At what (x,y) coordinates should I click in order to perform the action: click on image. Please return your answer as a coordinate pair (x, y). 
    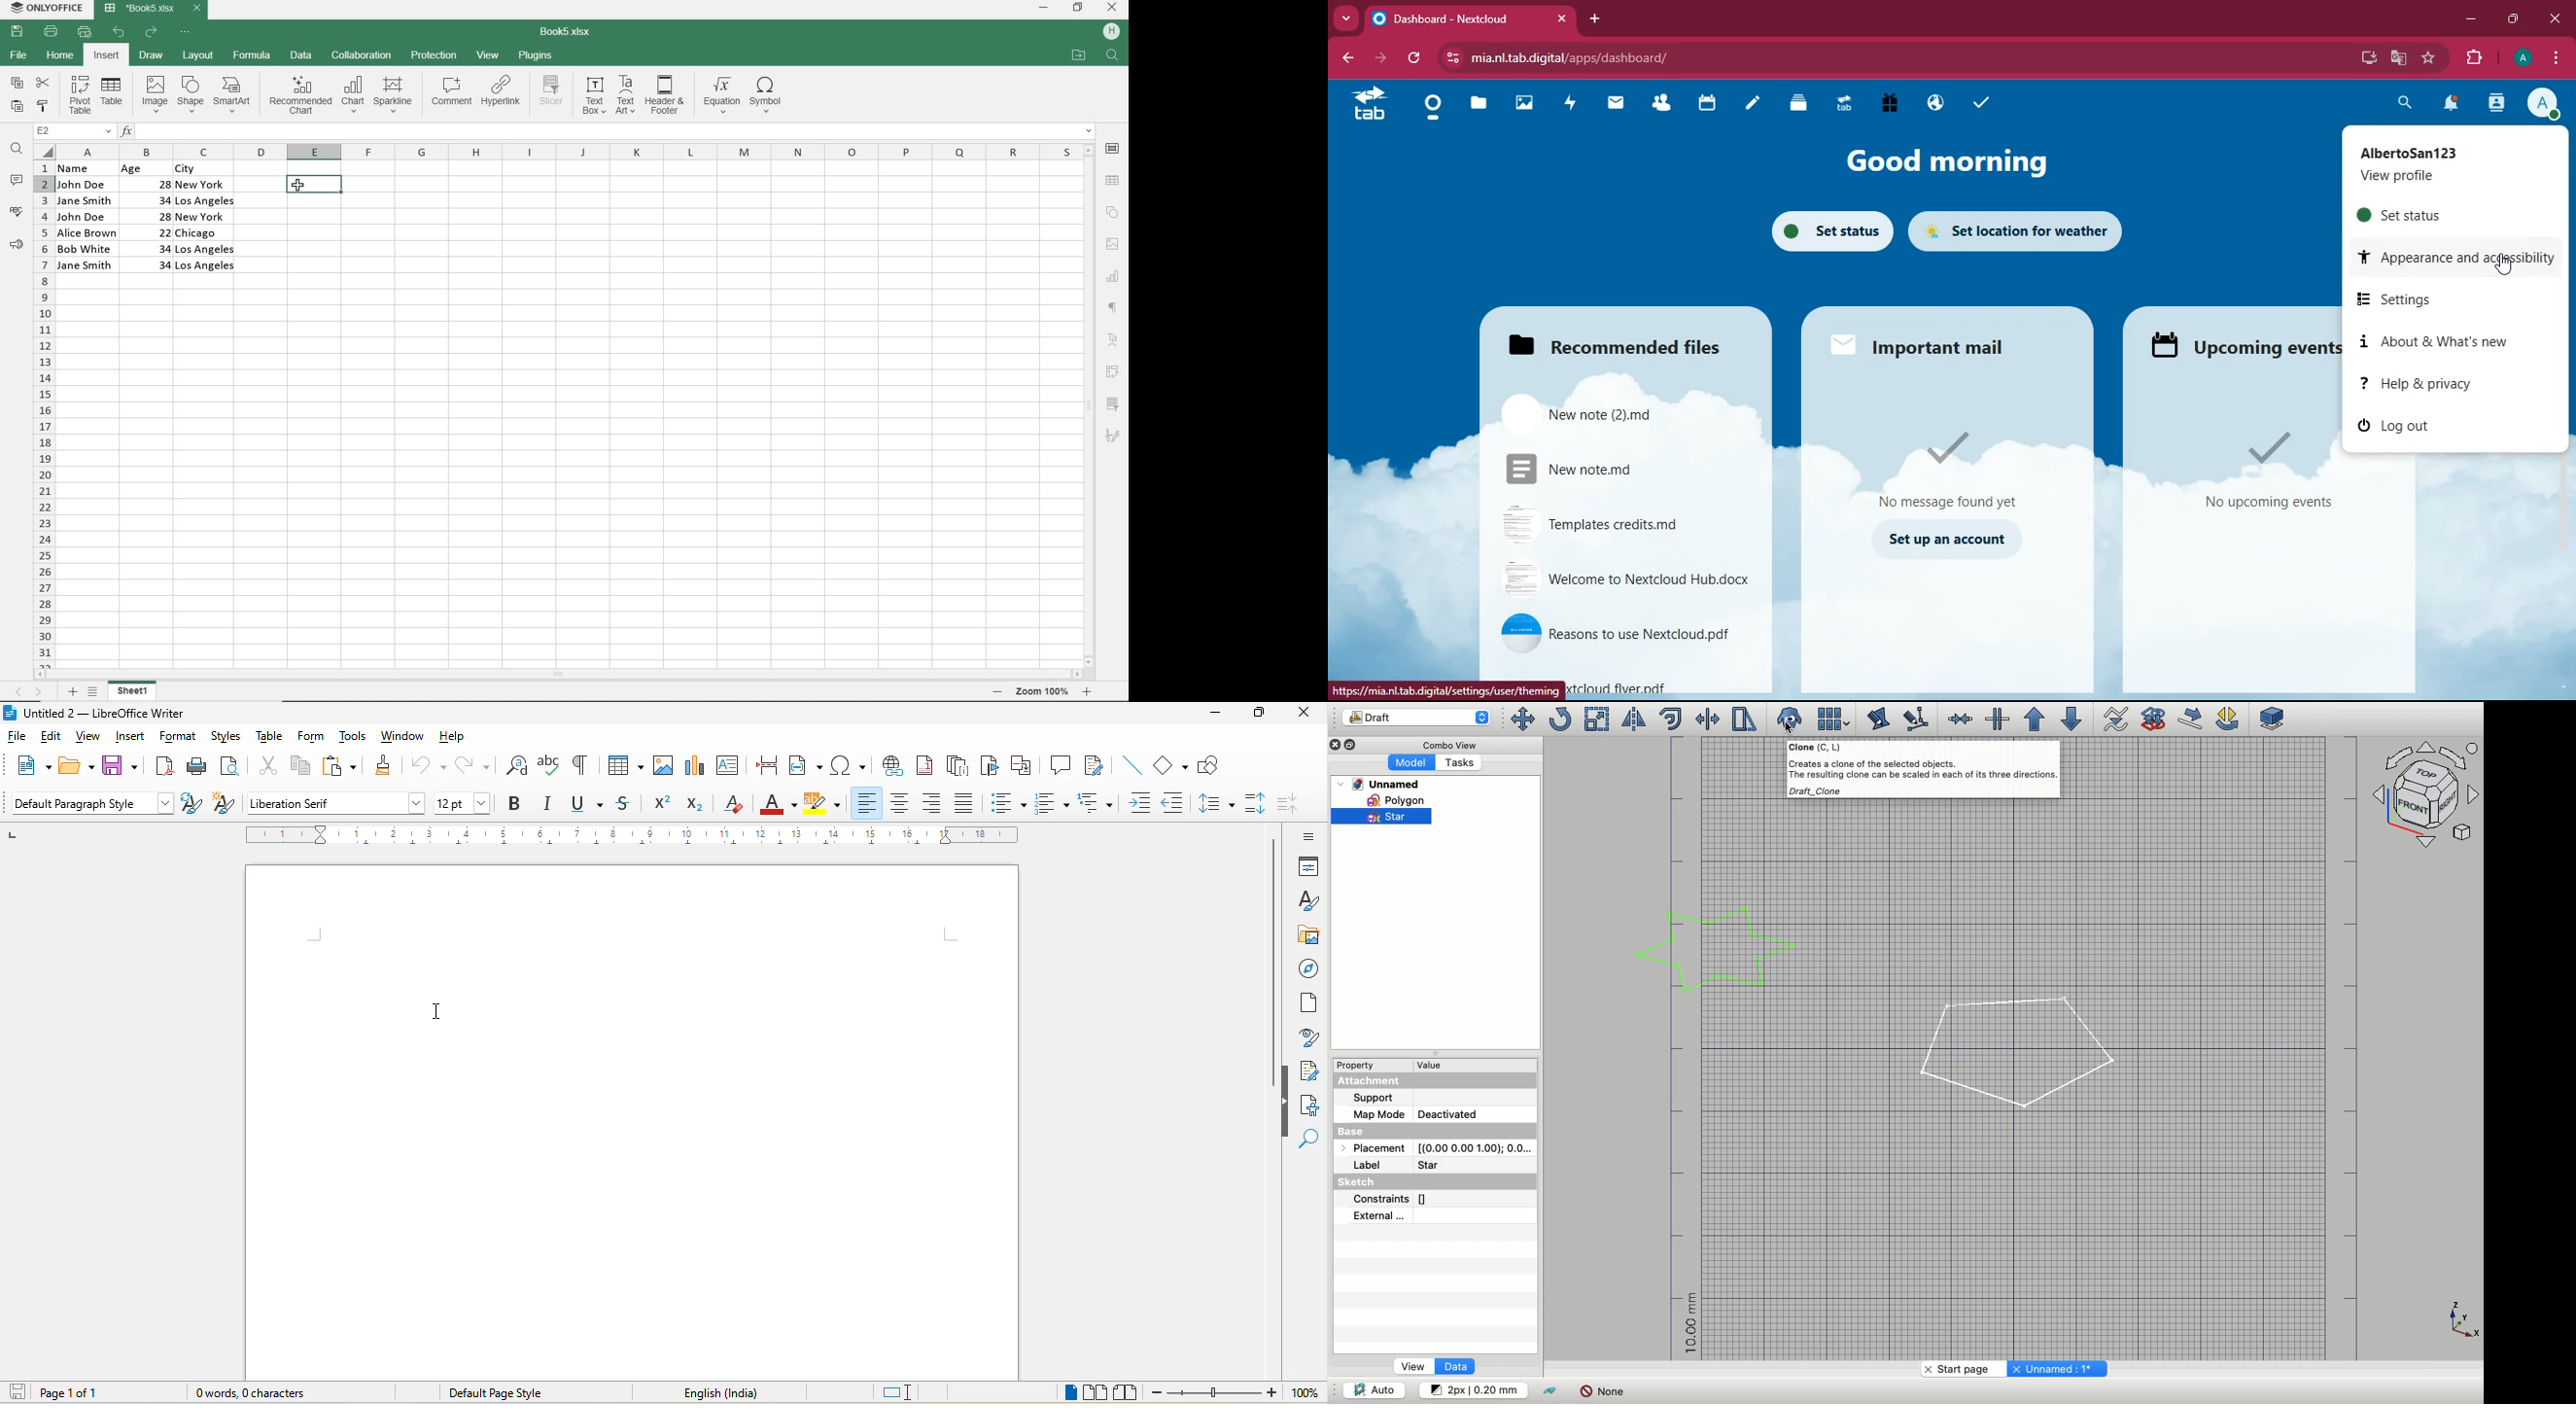
    Looking at the image, I should click on (666, 767).